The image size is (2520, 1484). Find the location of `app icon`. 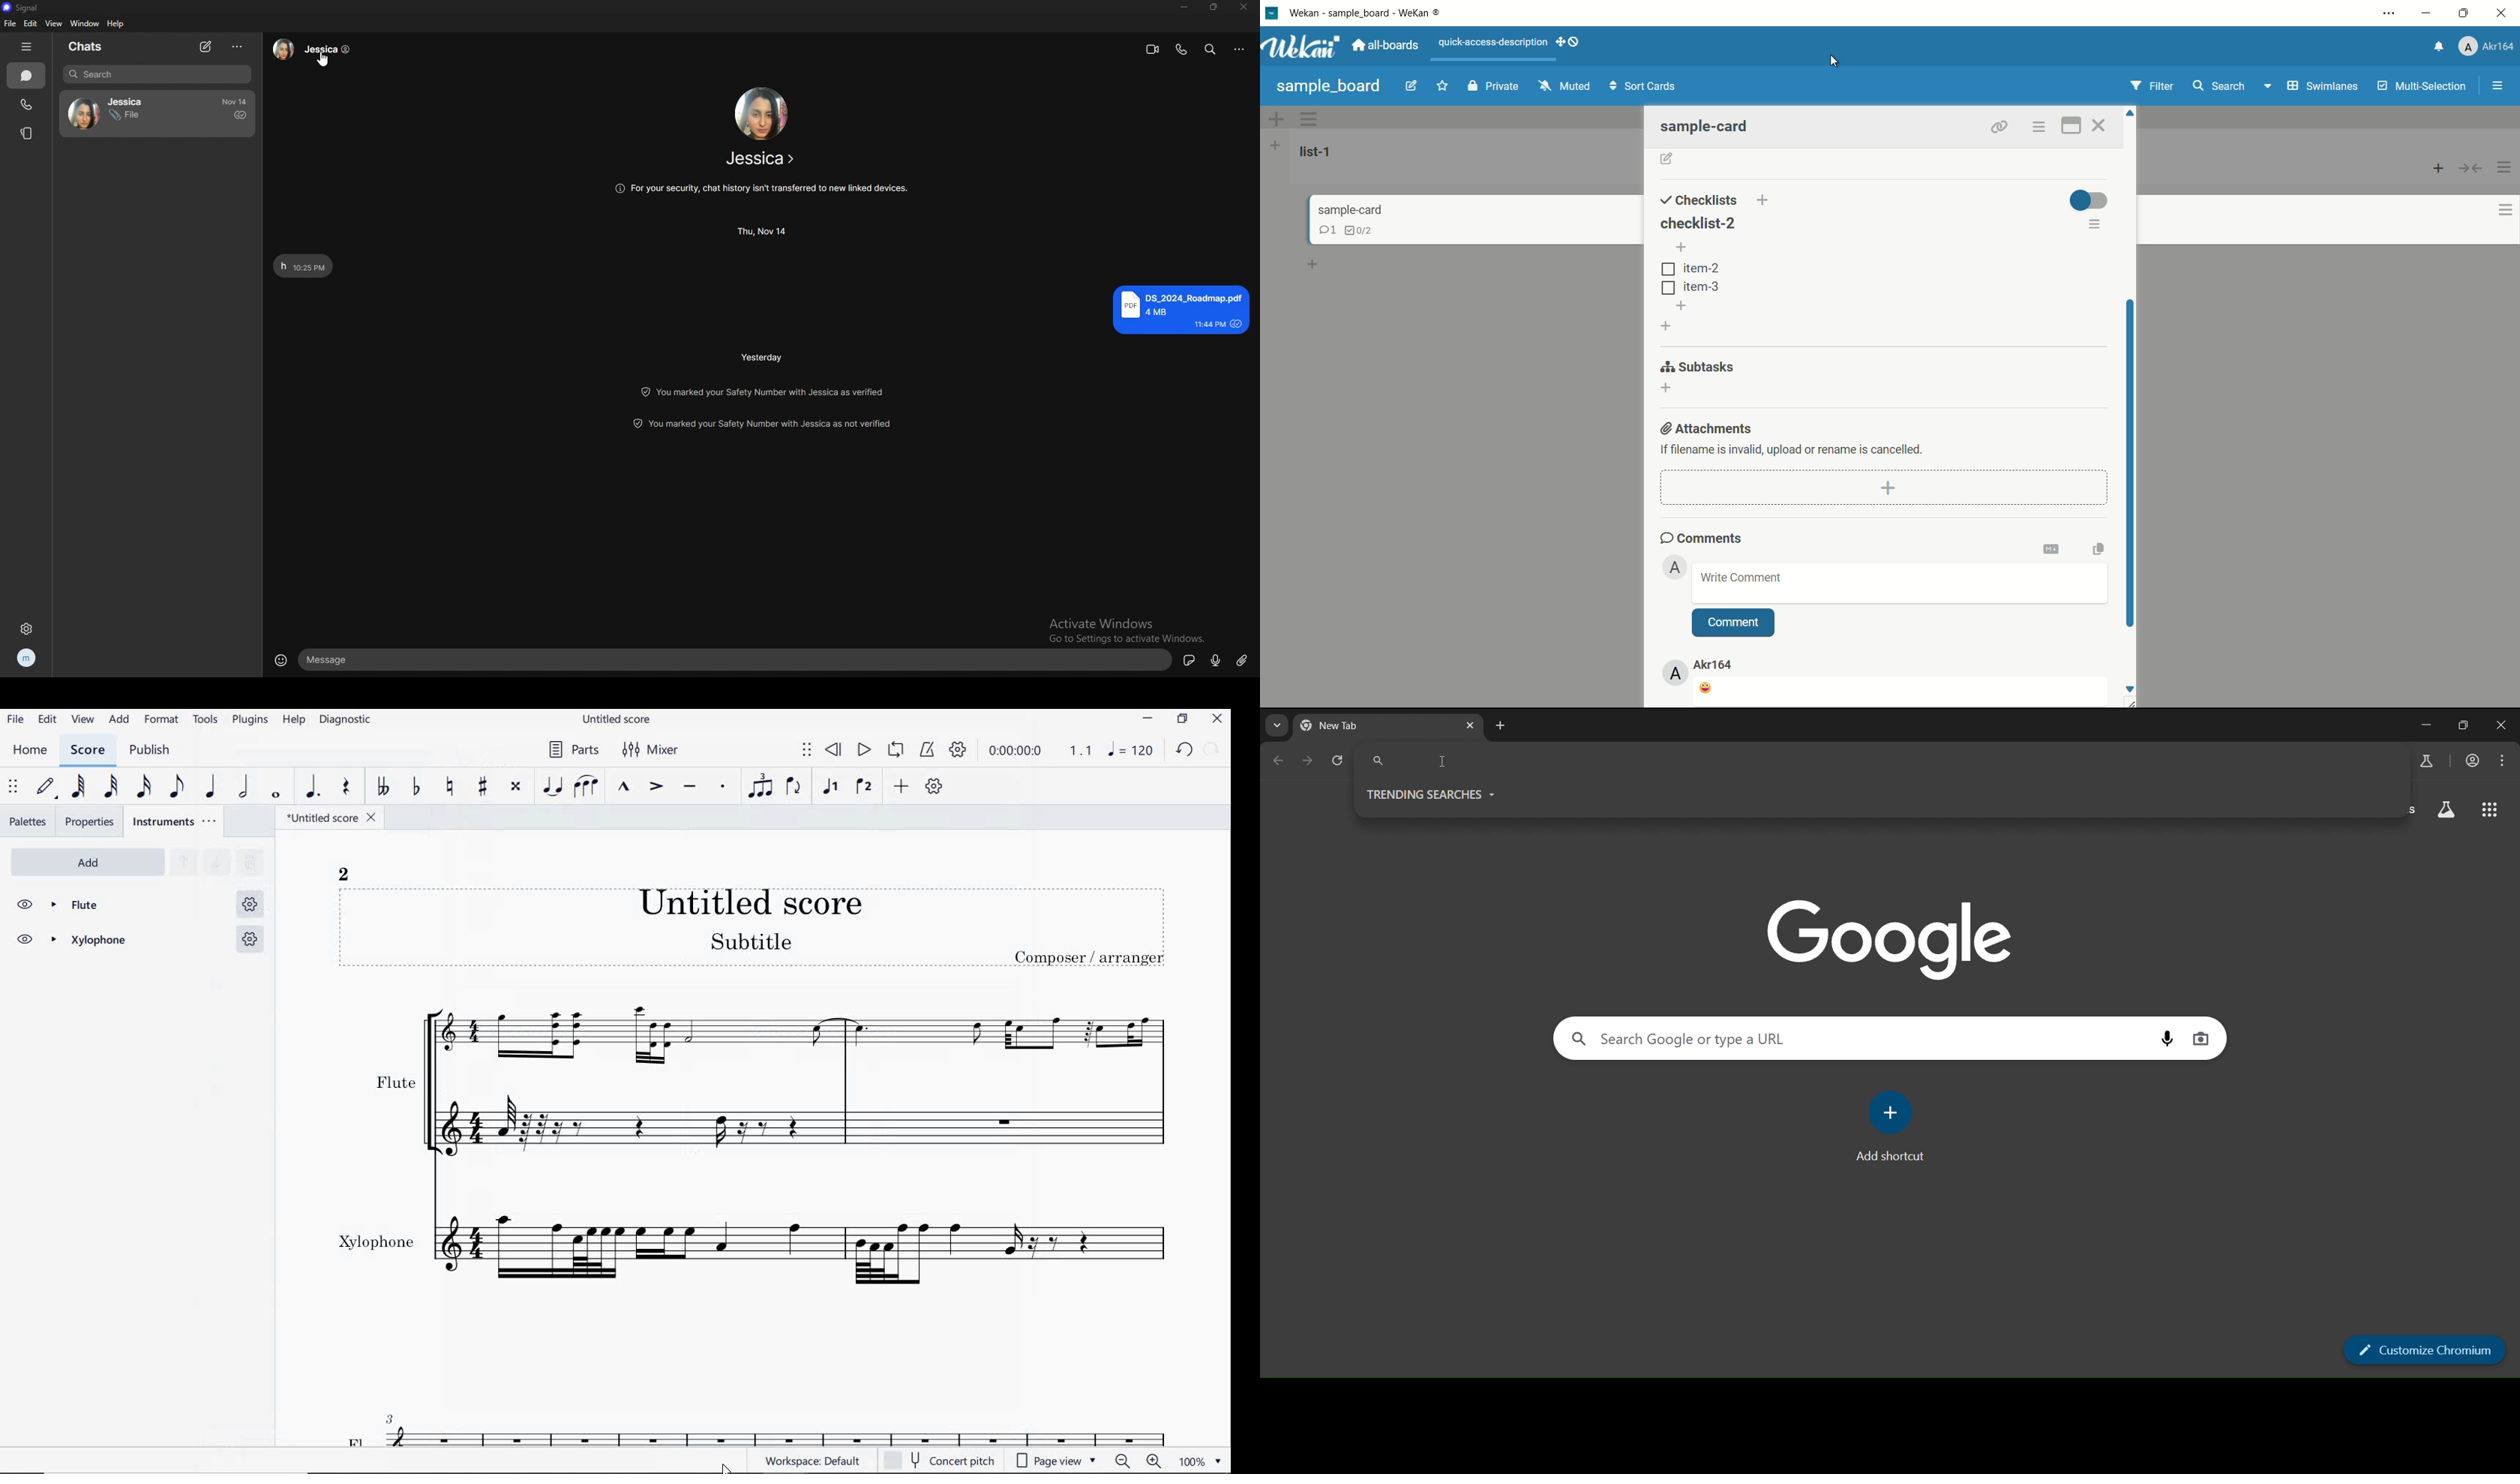

app icon is located at coordinates (1271, 14).